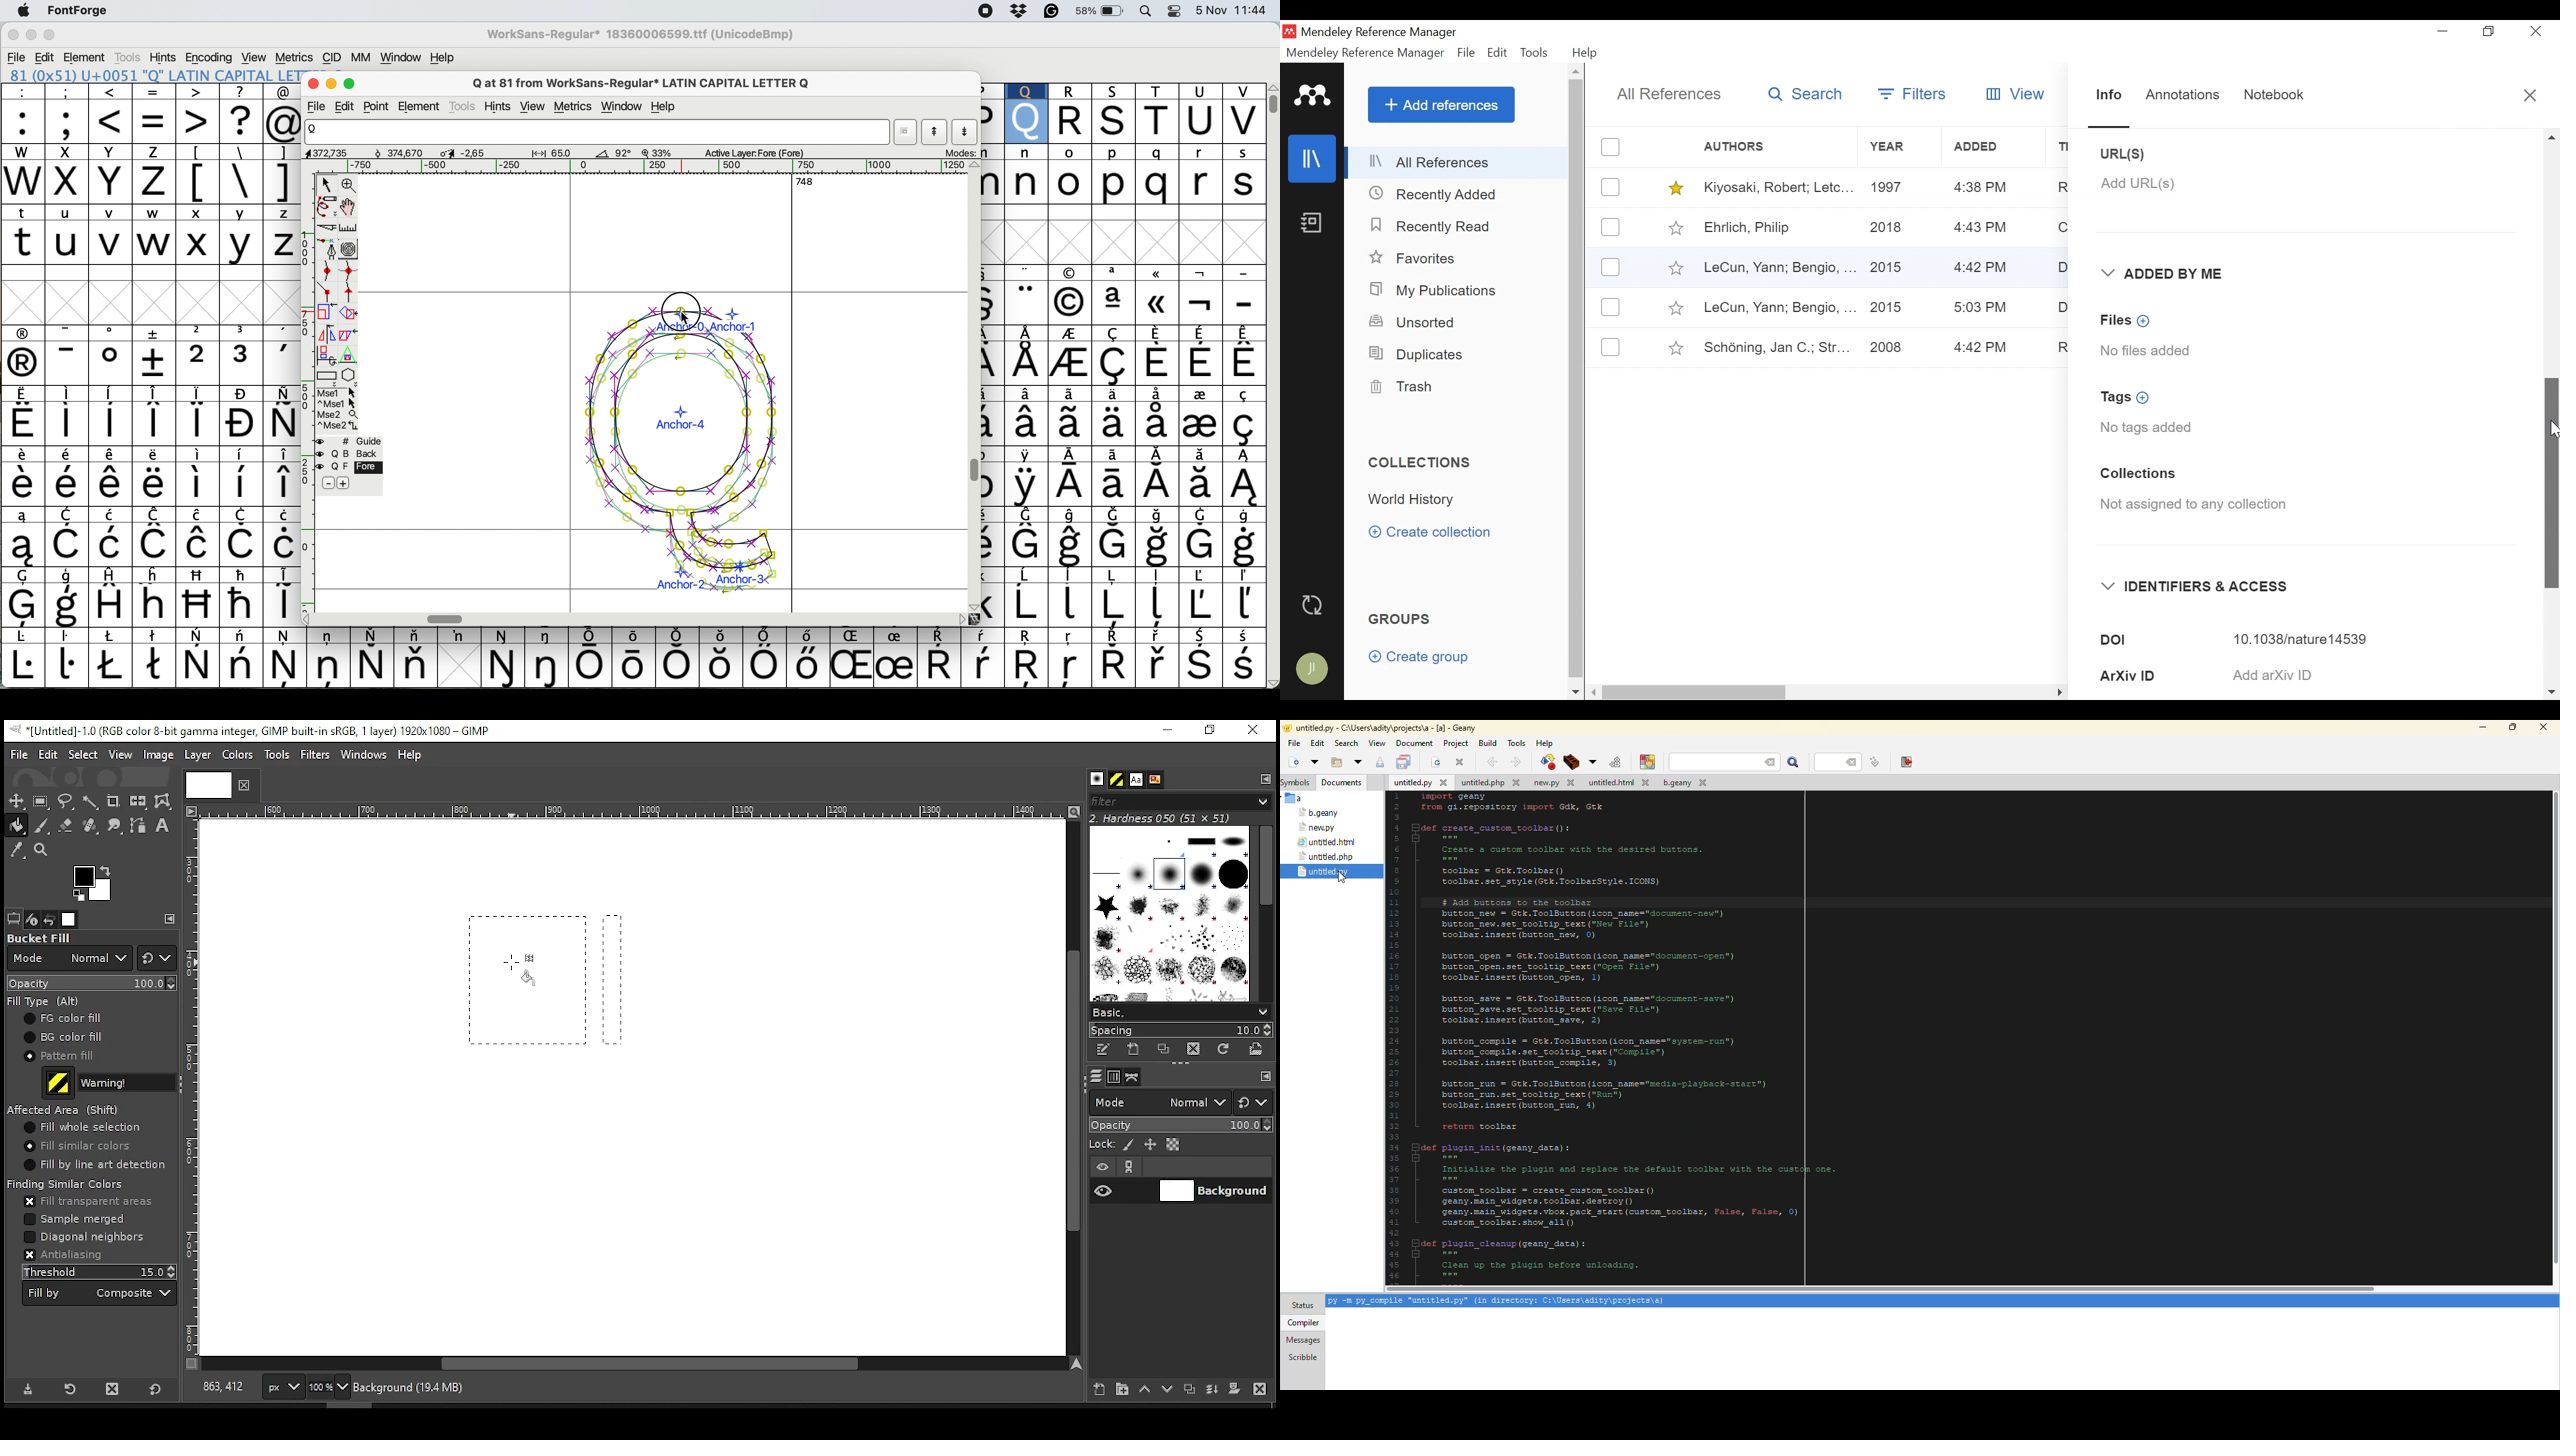 This screenshot has height=1456, width=2576. Describe the element at coordinates (332, 57) in the screenshot. I see `cid` at that location.